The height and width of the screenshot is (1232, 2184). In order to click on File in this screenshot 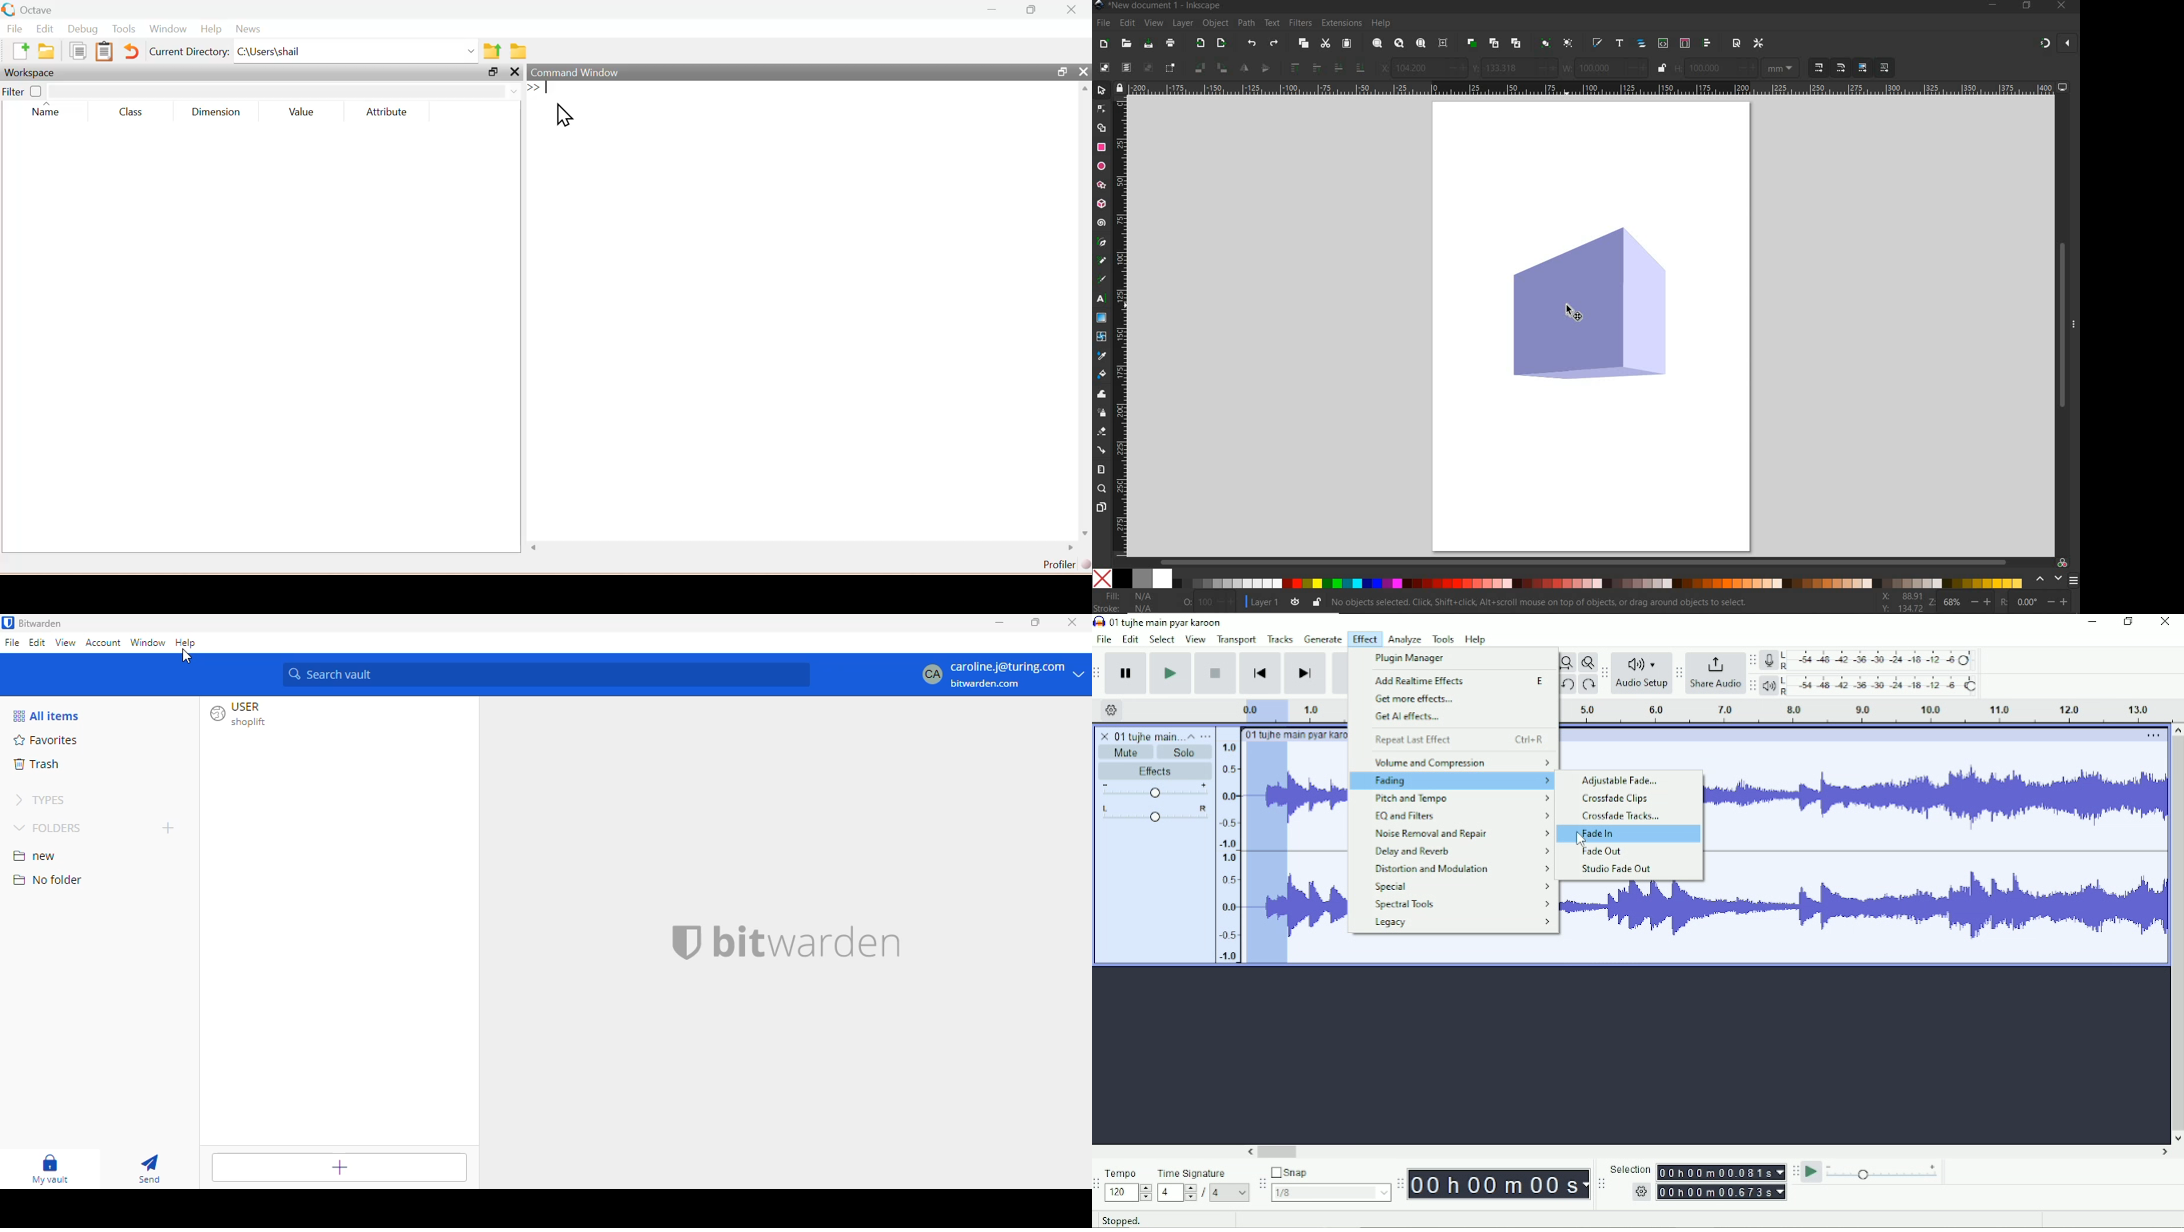, I will do `click(1106, 639)`.